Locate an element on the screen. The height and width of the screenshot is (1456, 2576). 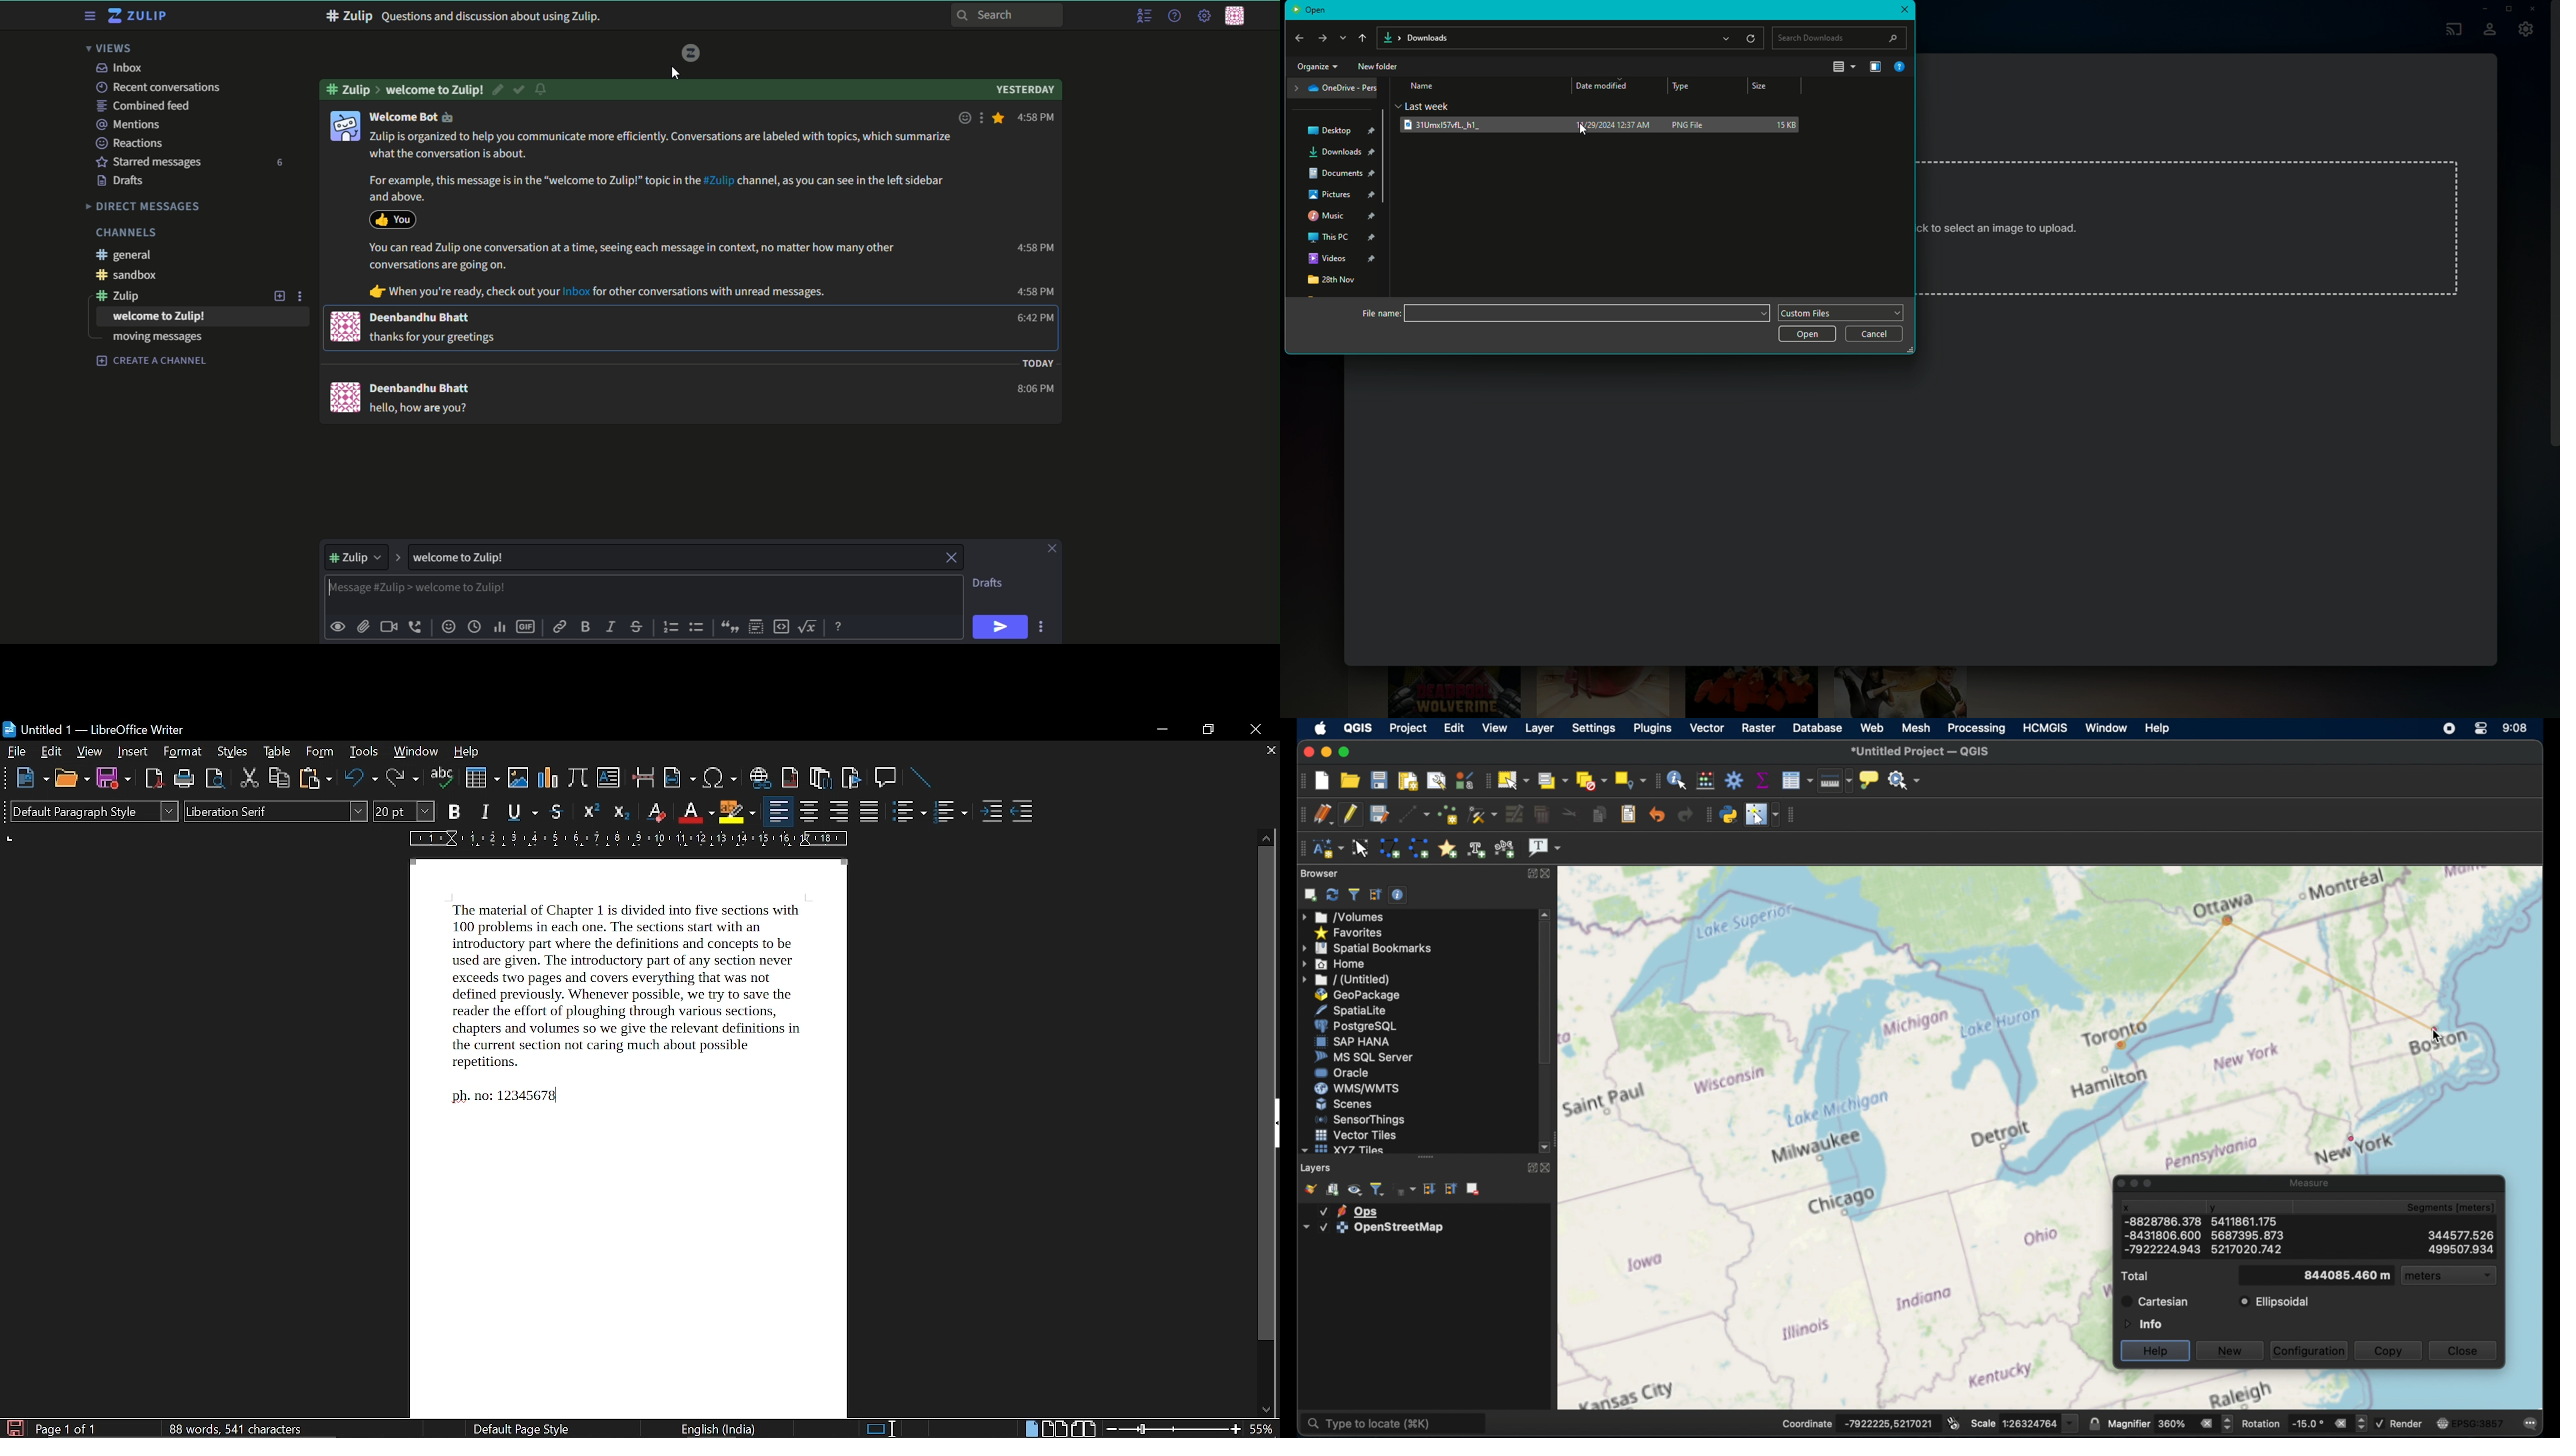
add gif is located at coordinates (527, 629).